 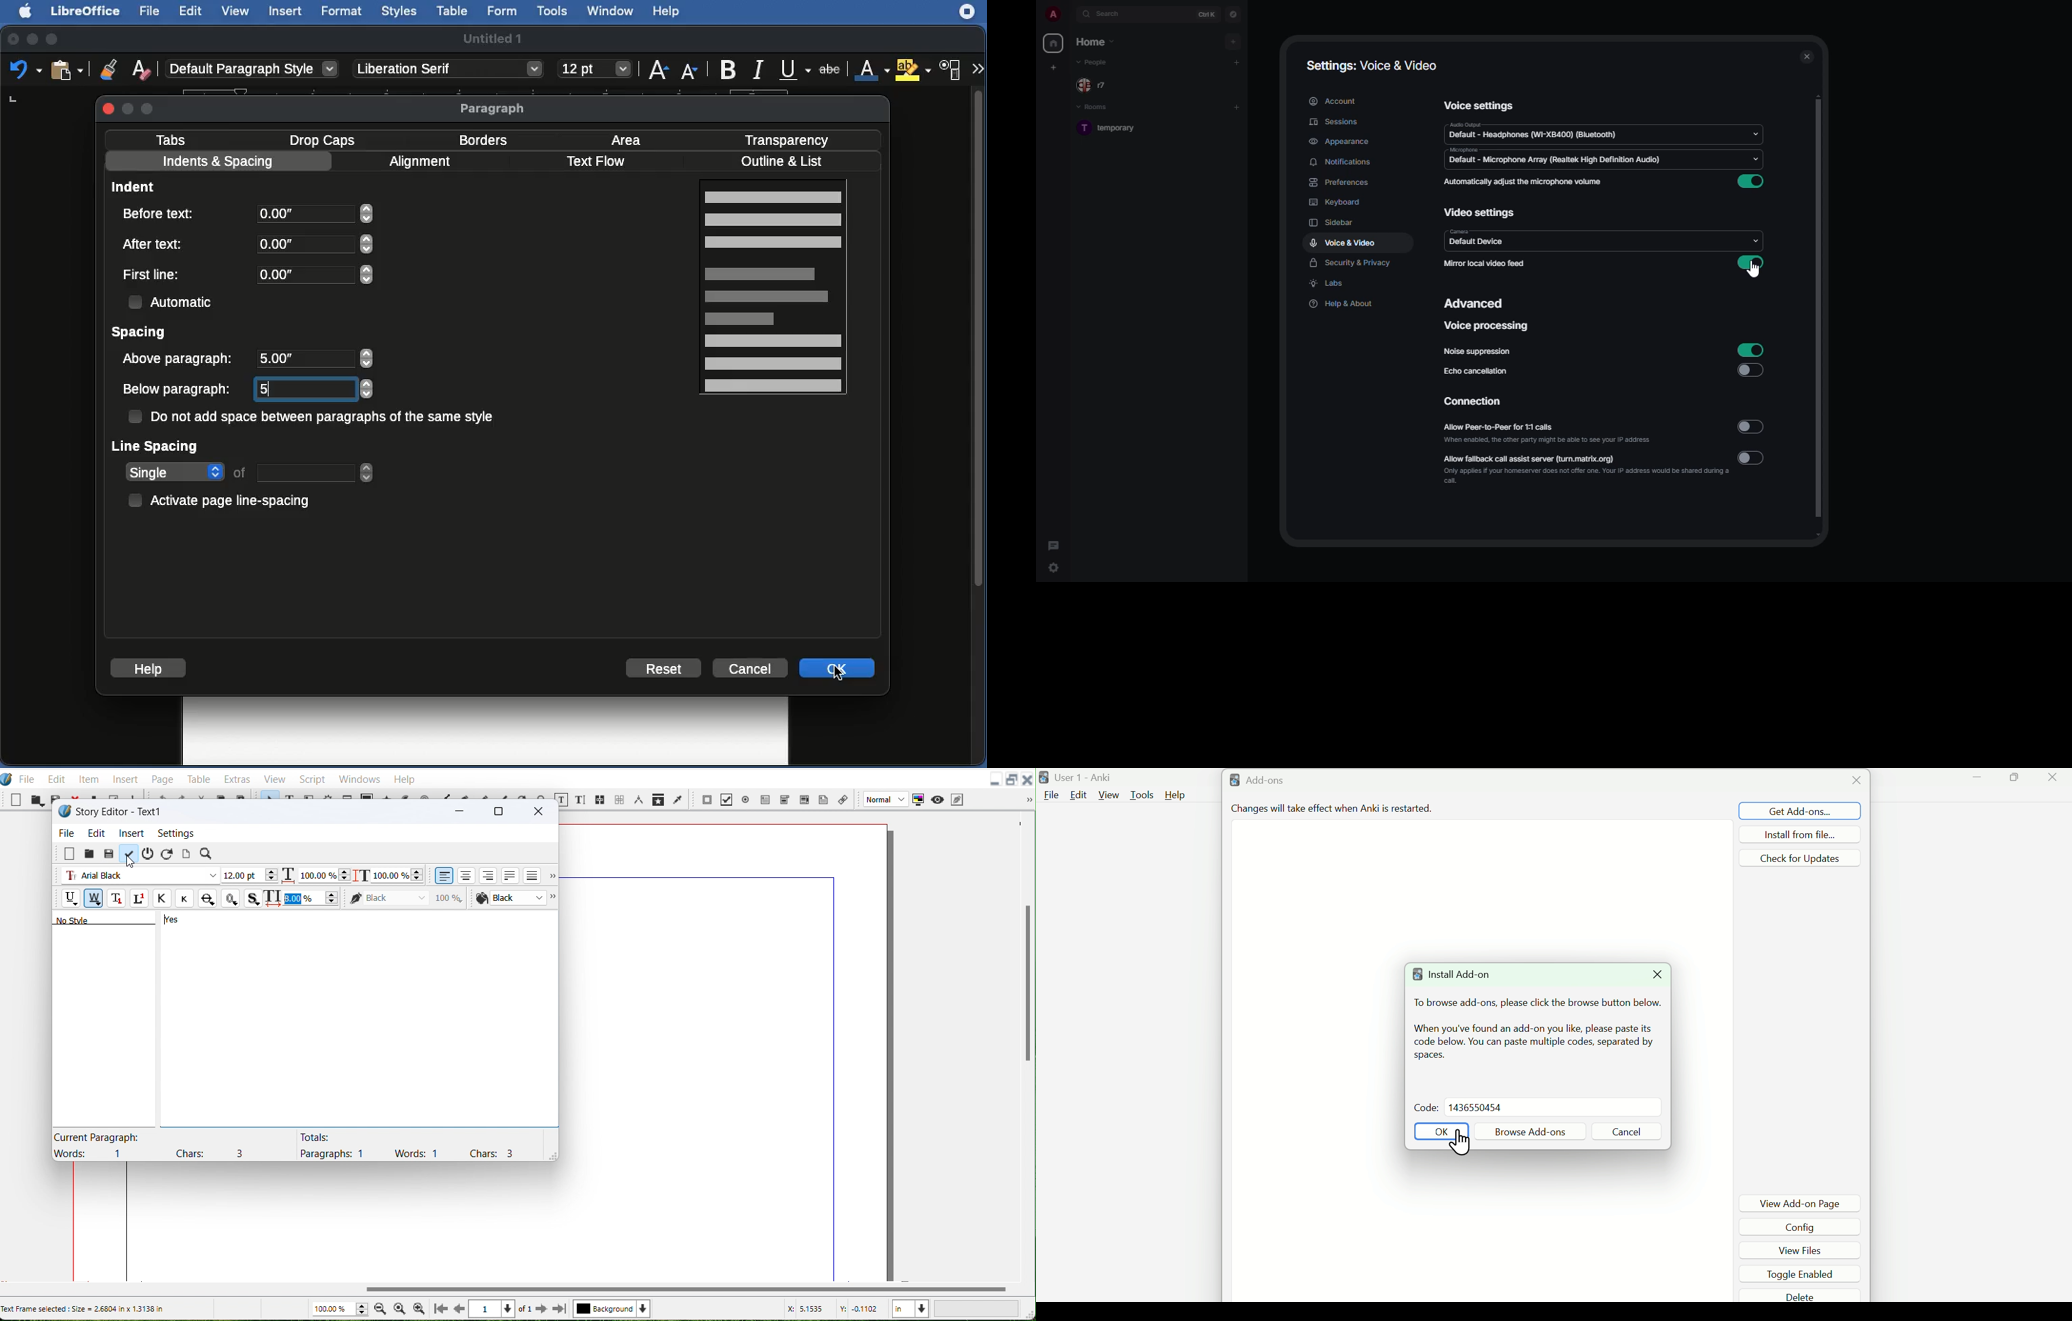 I want to click on View, so click(x=1109, y=795).